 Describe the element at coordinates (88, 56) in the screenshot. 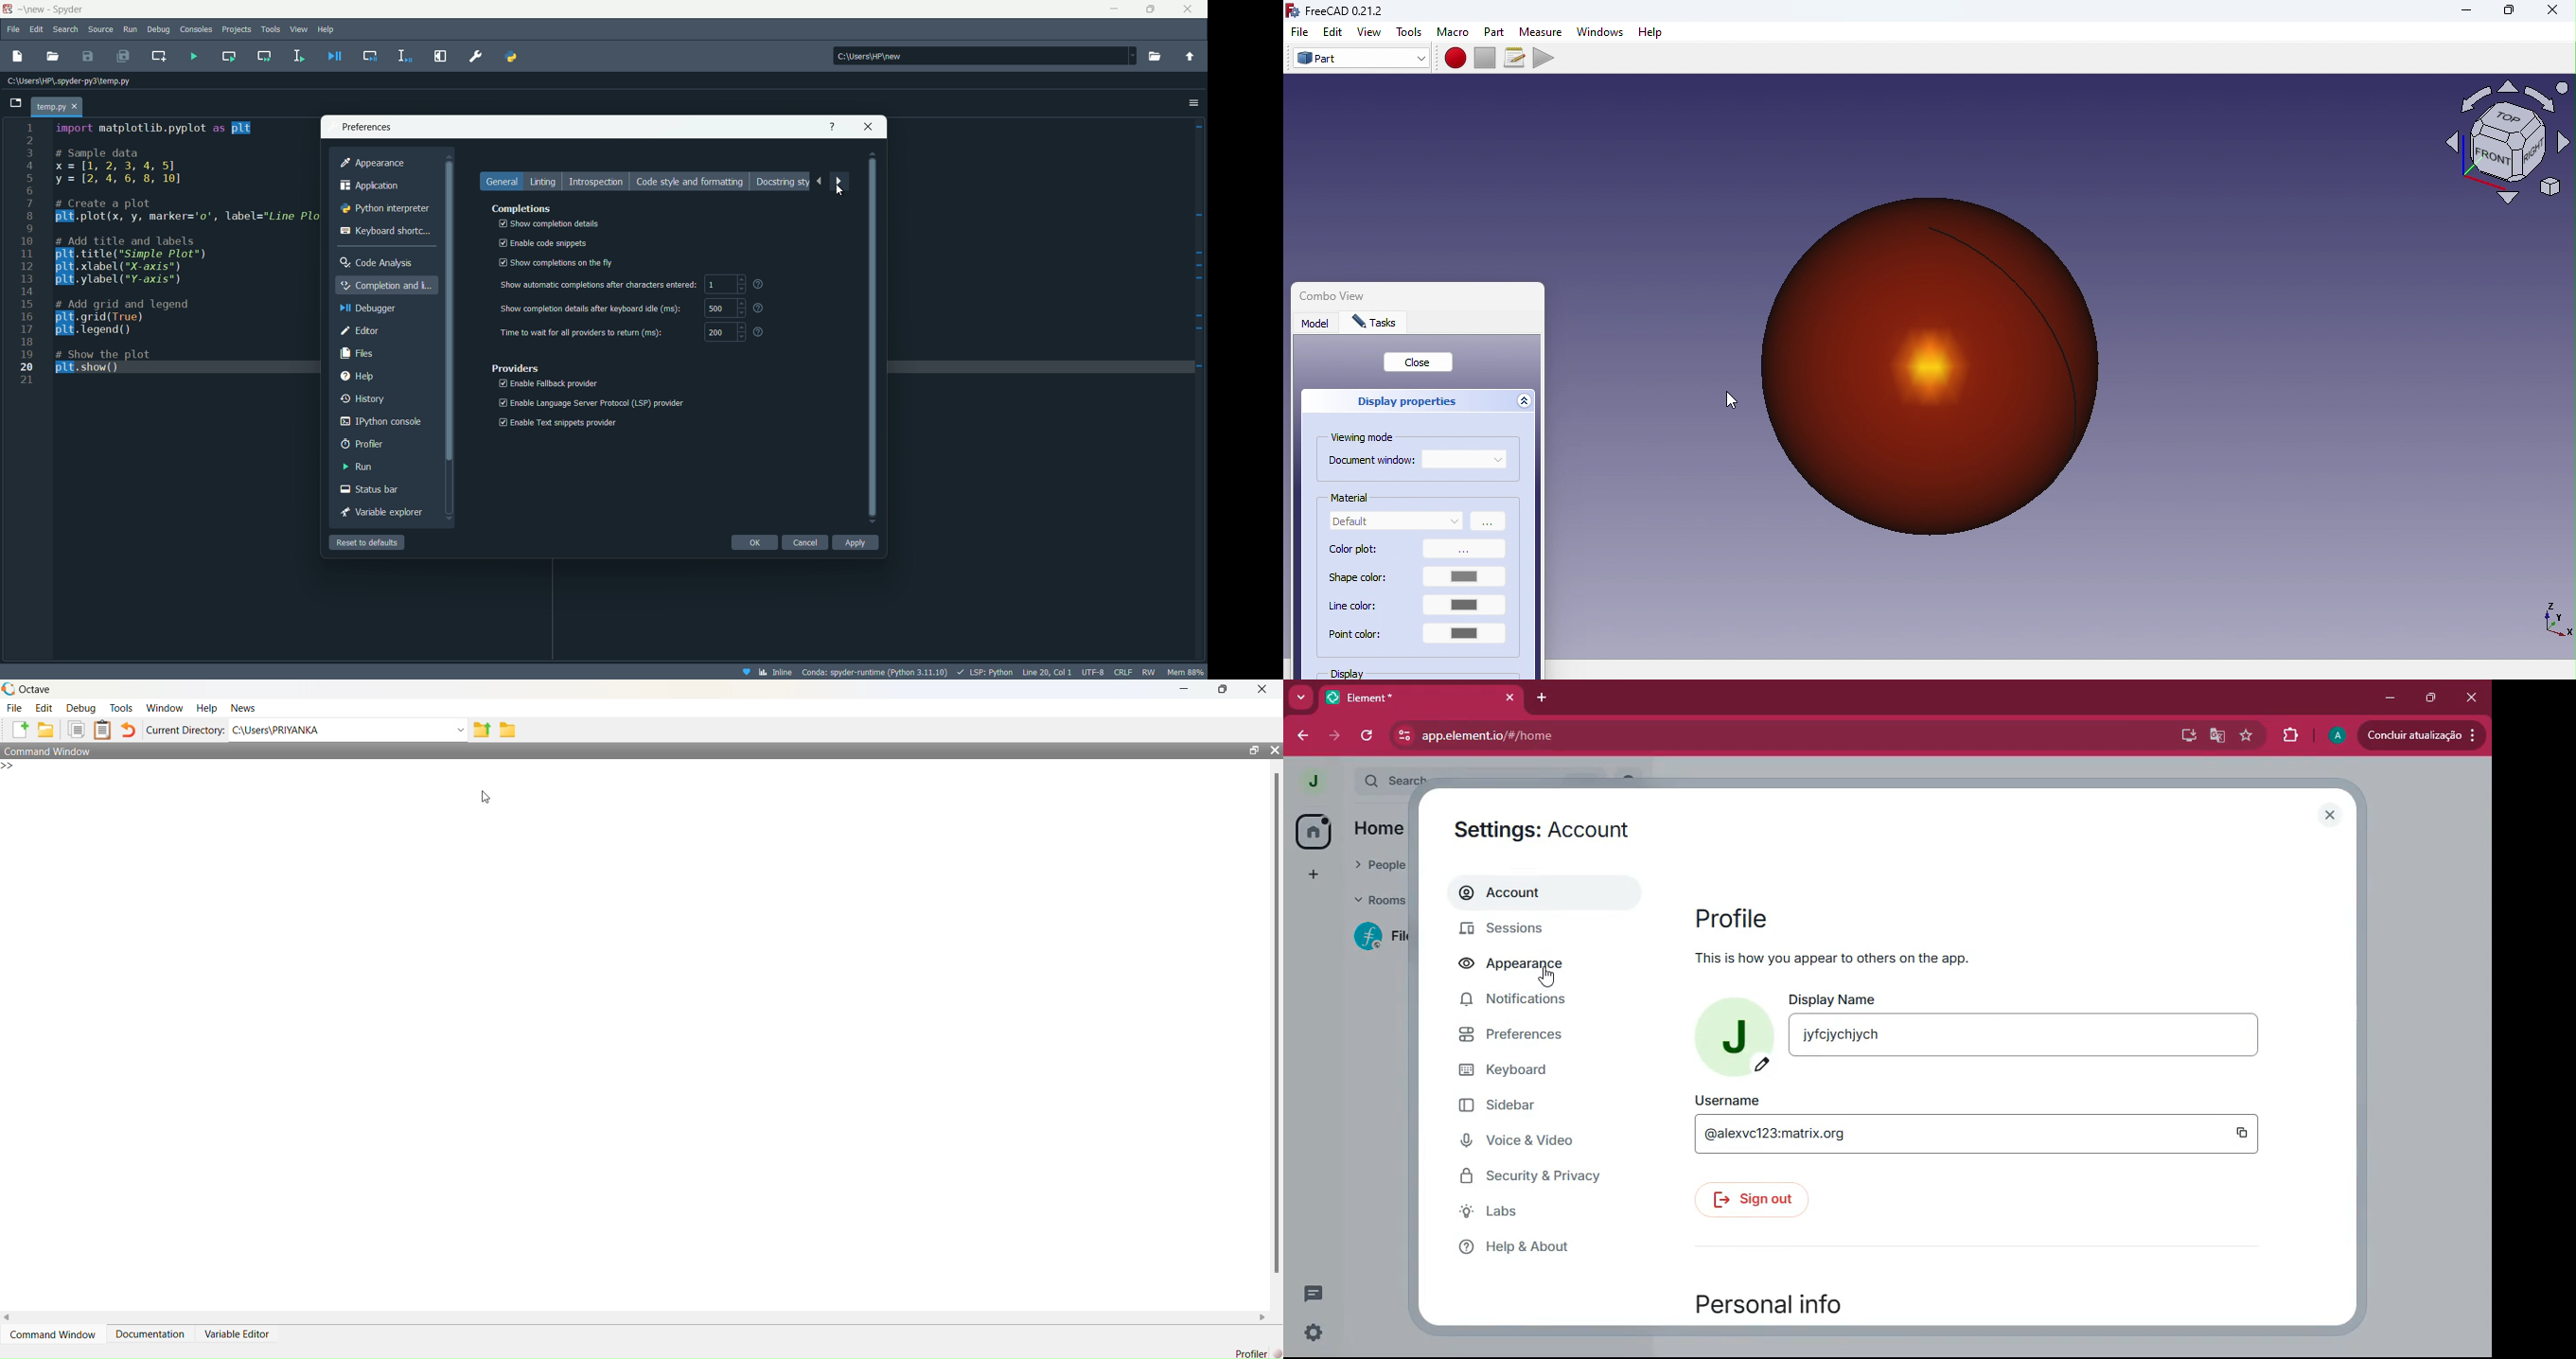

I see `save file` at that location.